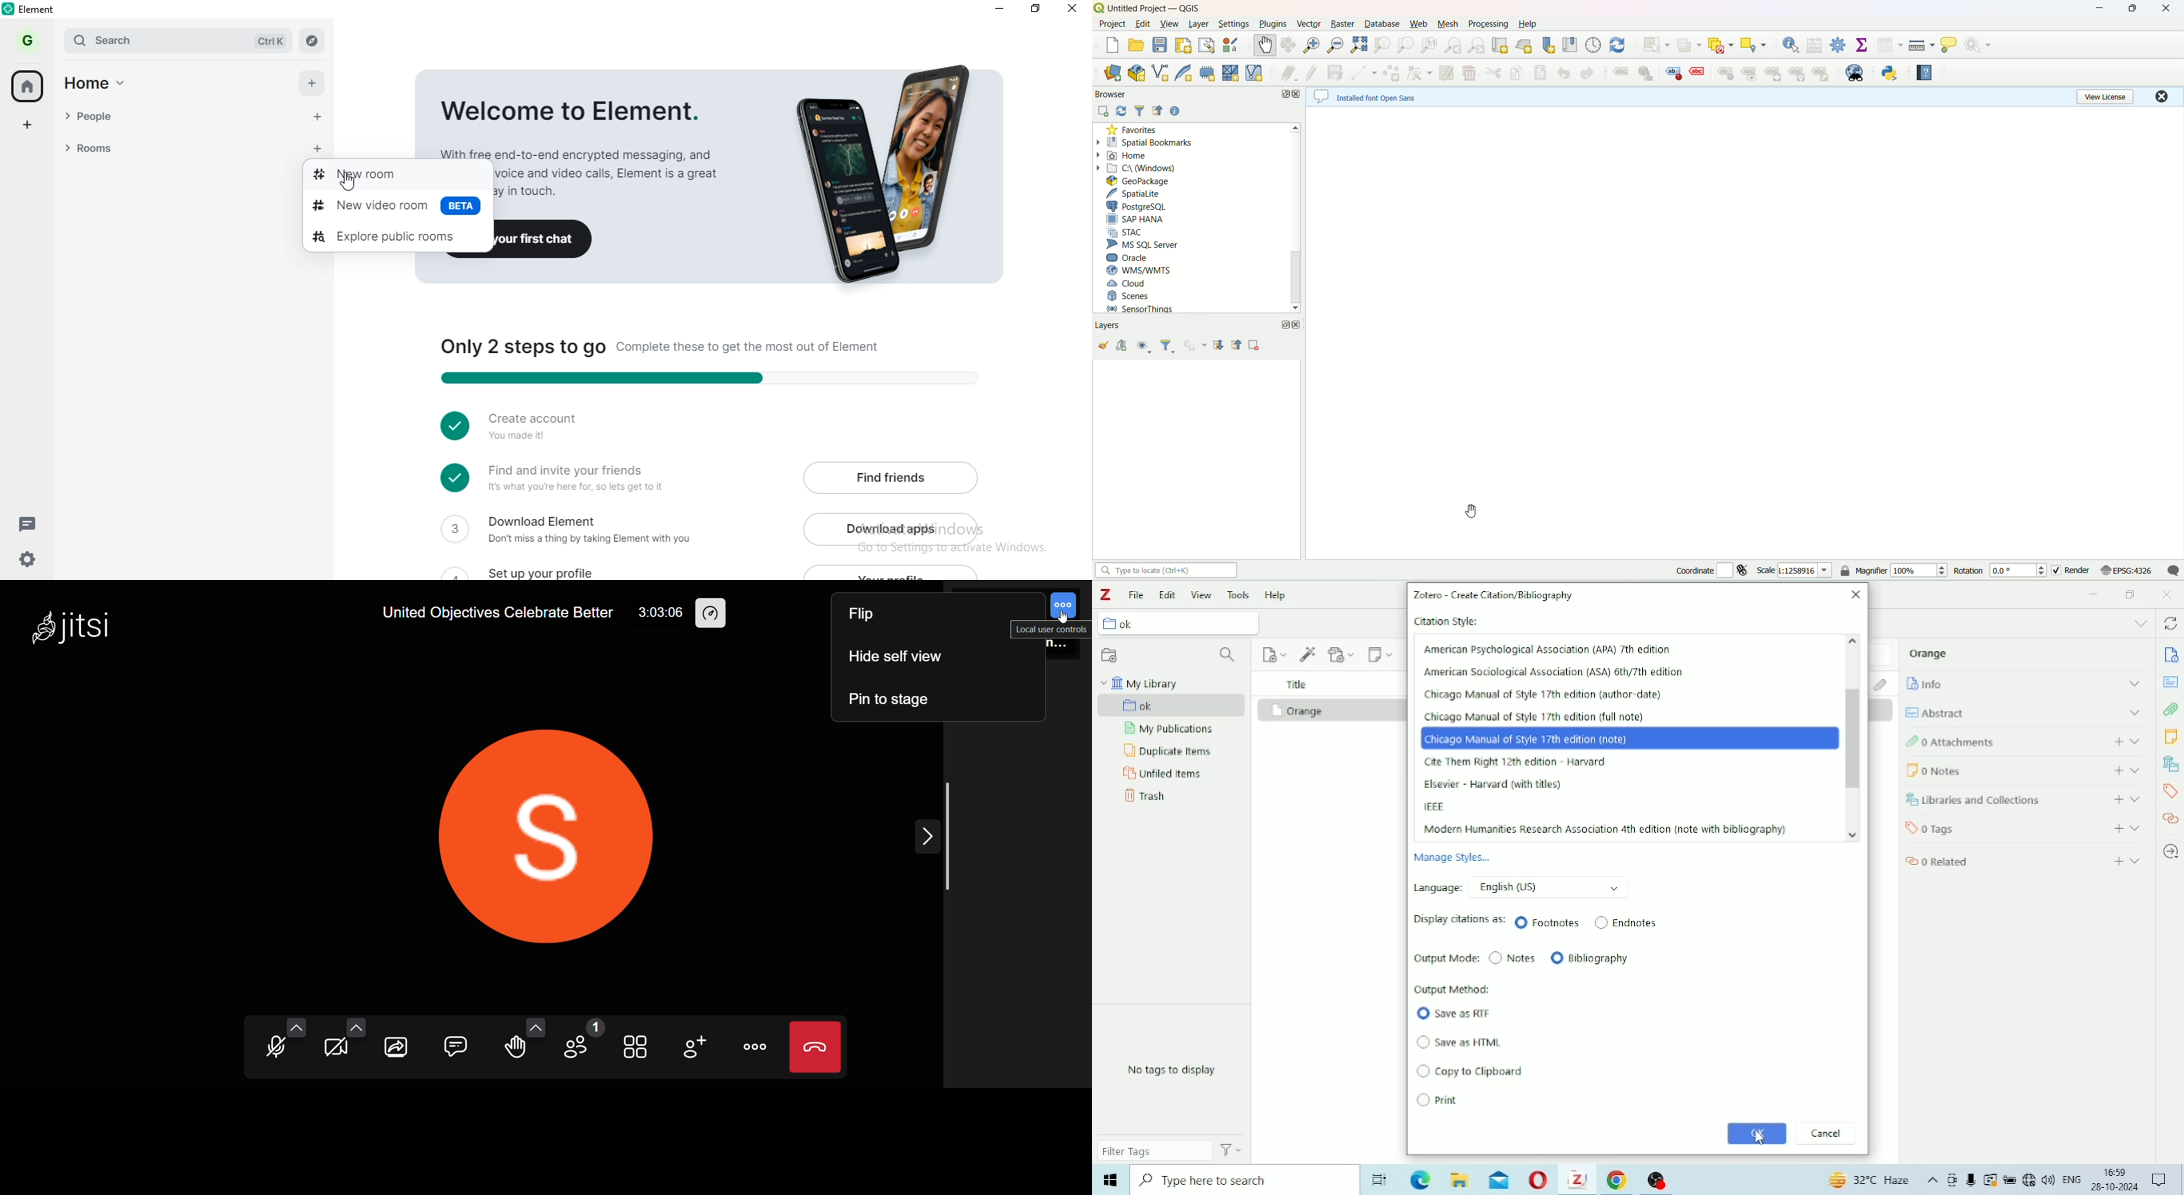 This screenshot has height=1204, width=2184. What do you see at coordinates (1360, 72) in the screenshot?
I see `digitize with segments` at bounding box center [1360, 72].